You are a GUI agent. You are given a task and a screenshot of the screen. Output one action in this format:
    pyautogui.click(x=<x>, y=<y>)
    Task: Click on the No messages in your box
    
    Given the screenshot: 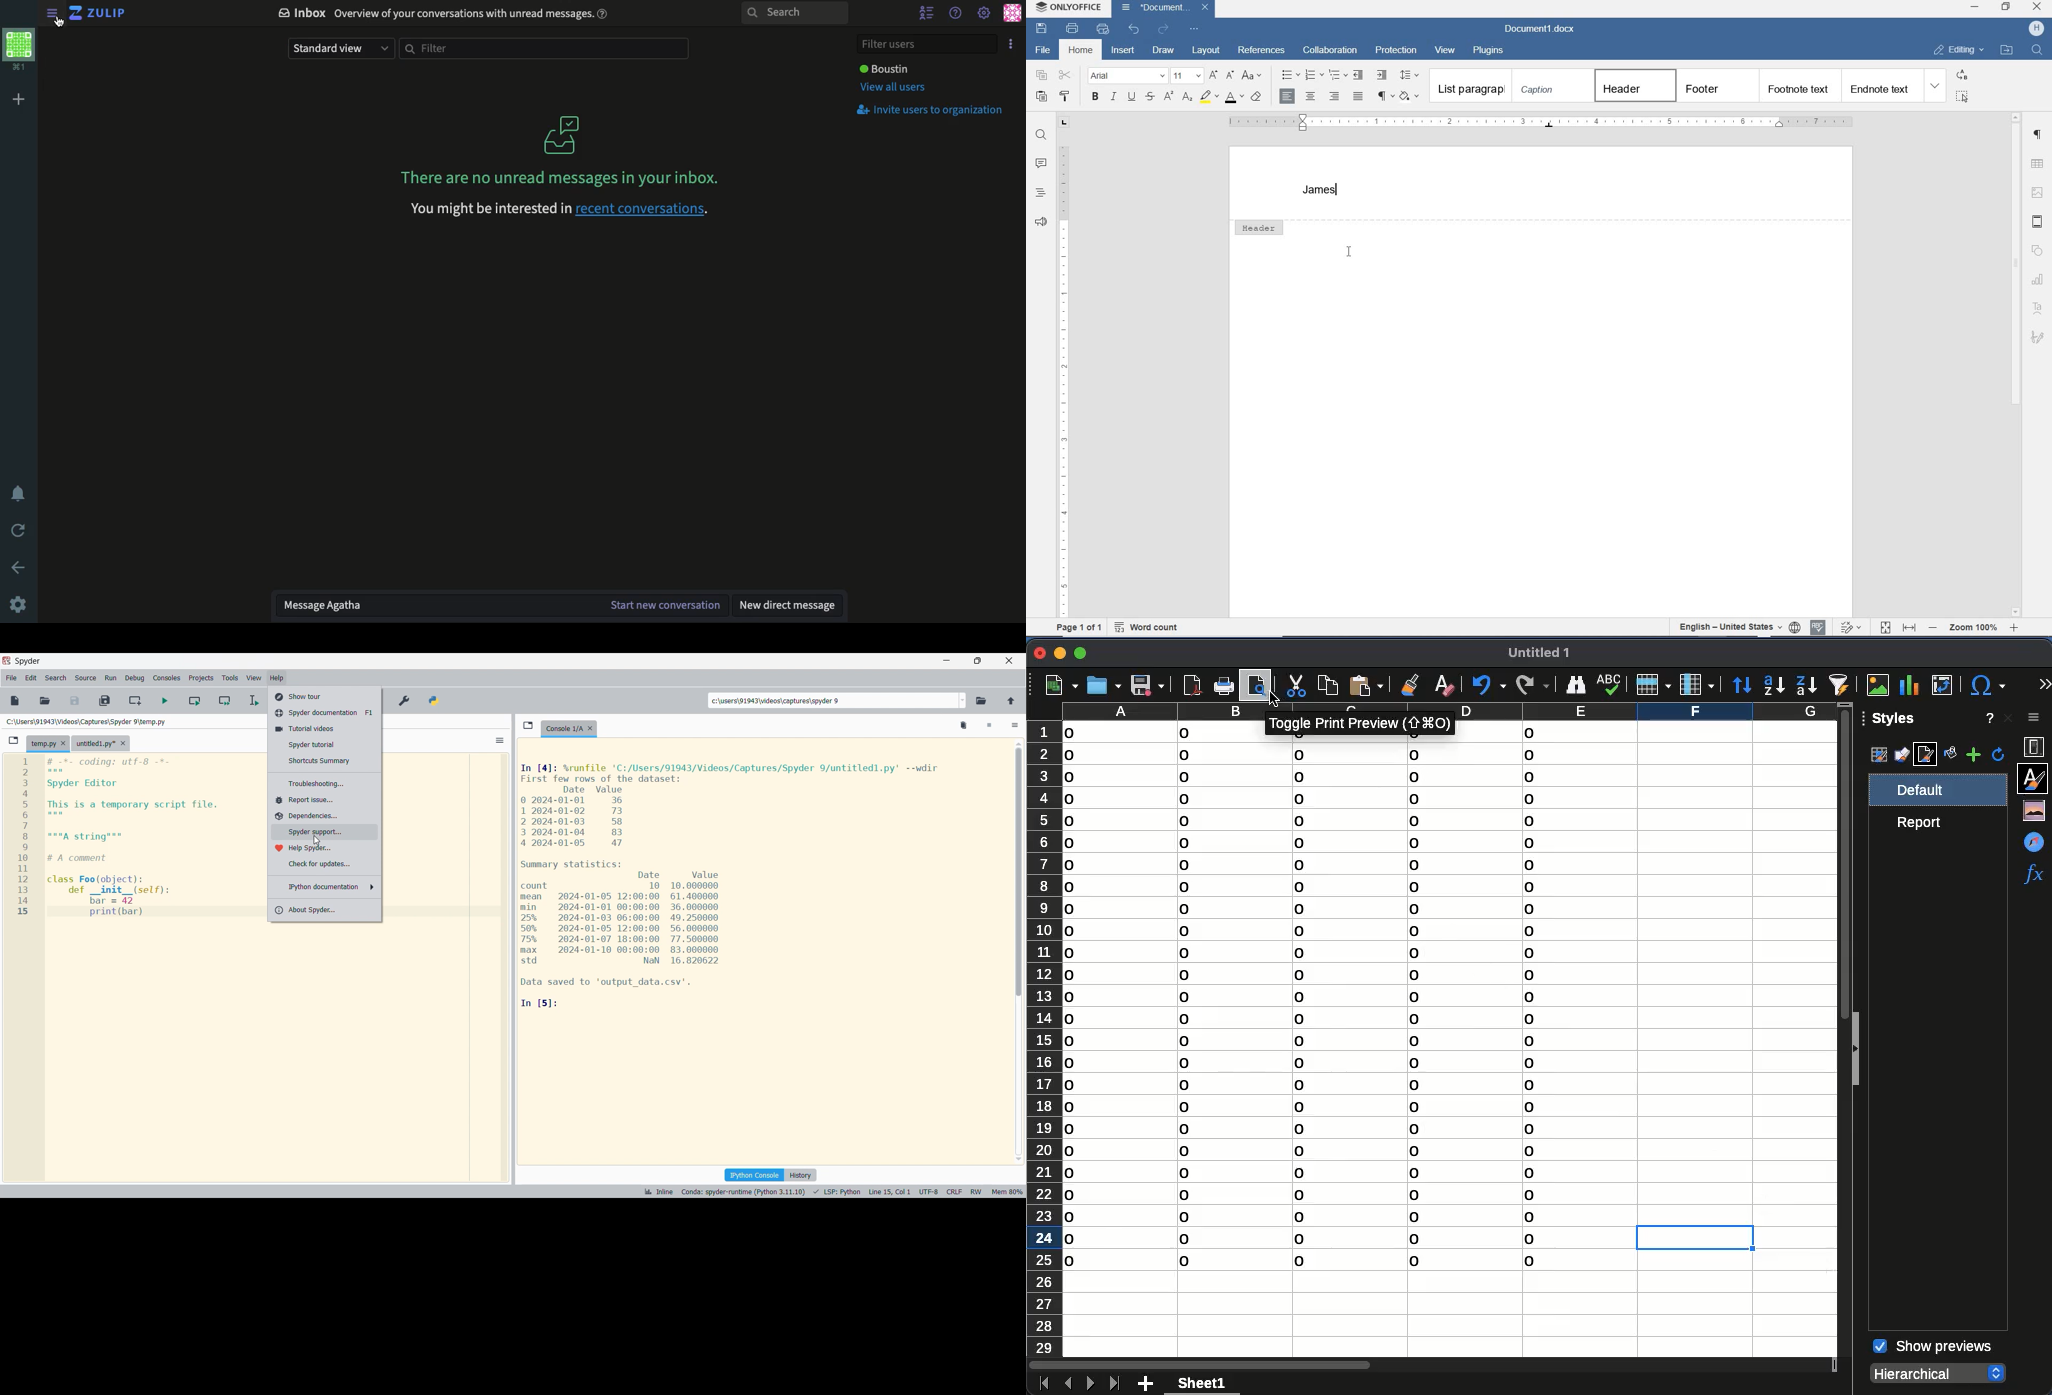 What is the action you would take?
    pyautogui.click(x=562, y=149)
    